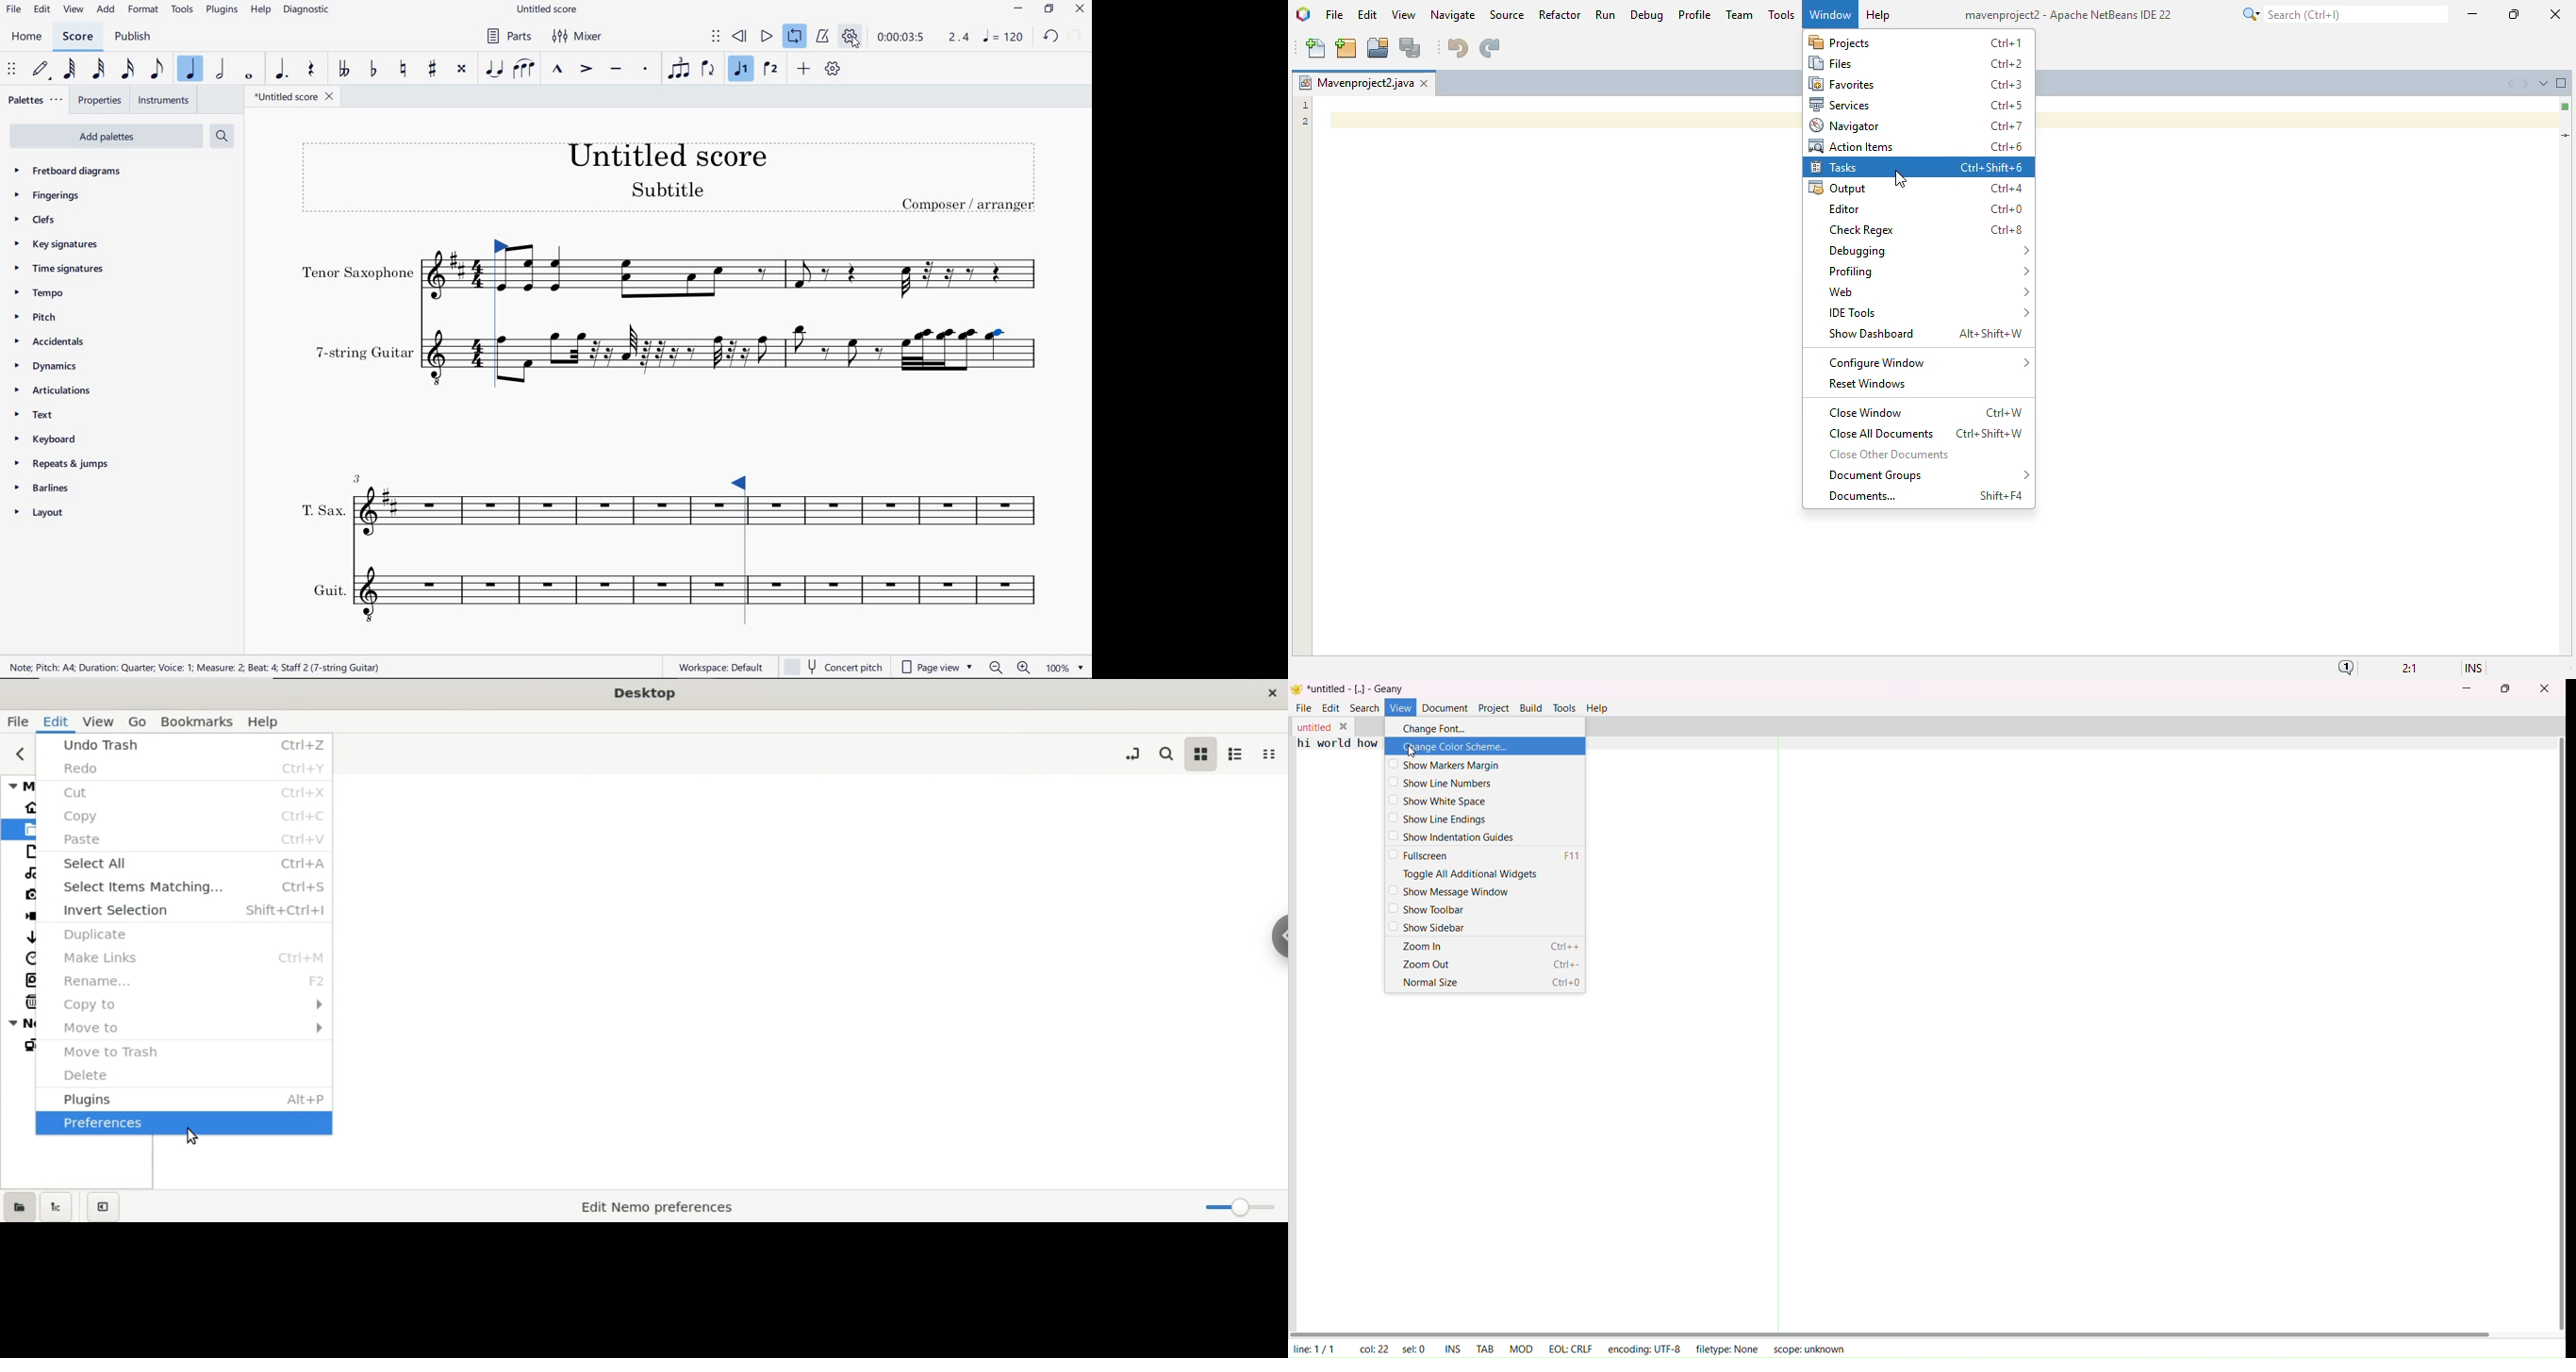  I want to click on 16TH NOTE, so click(126, 69).